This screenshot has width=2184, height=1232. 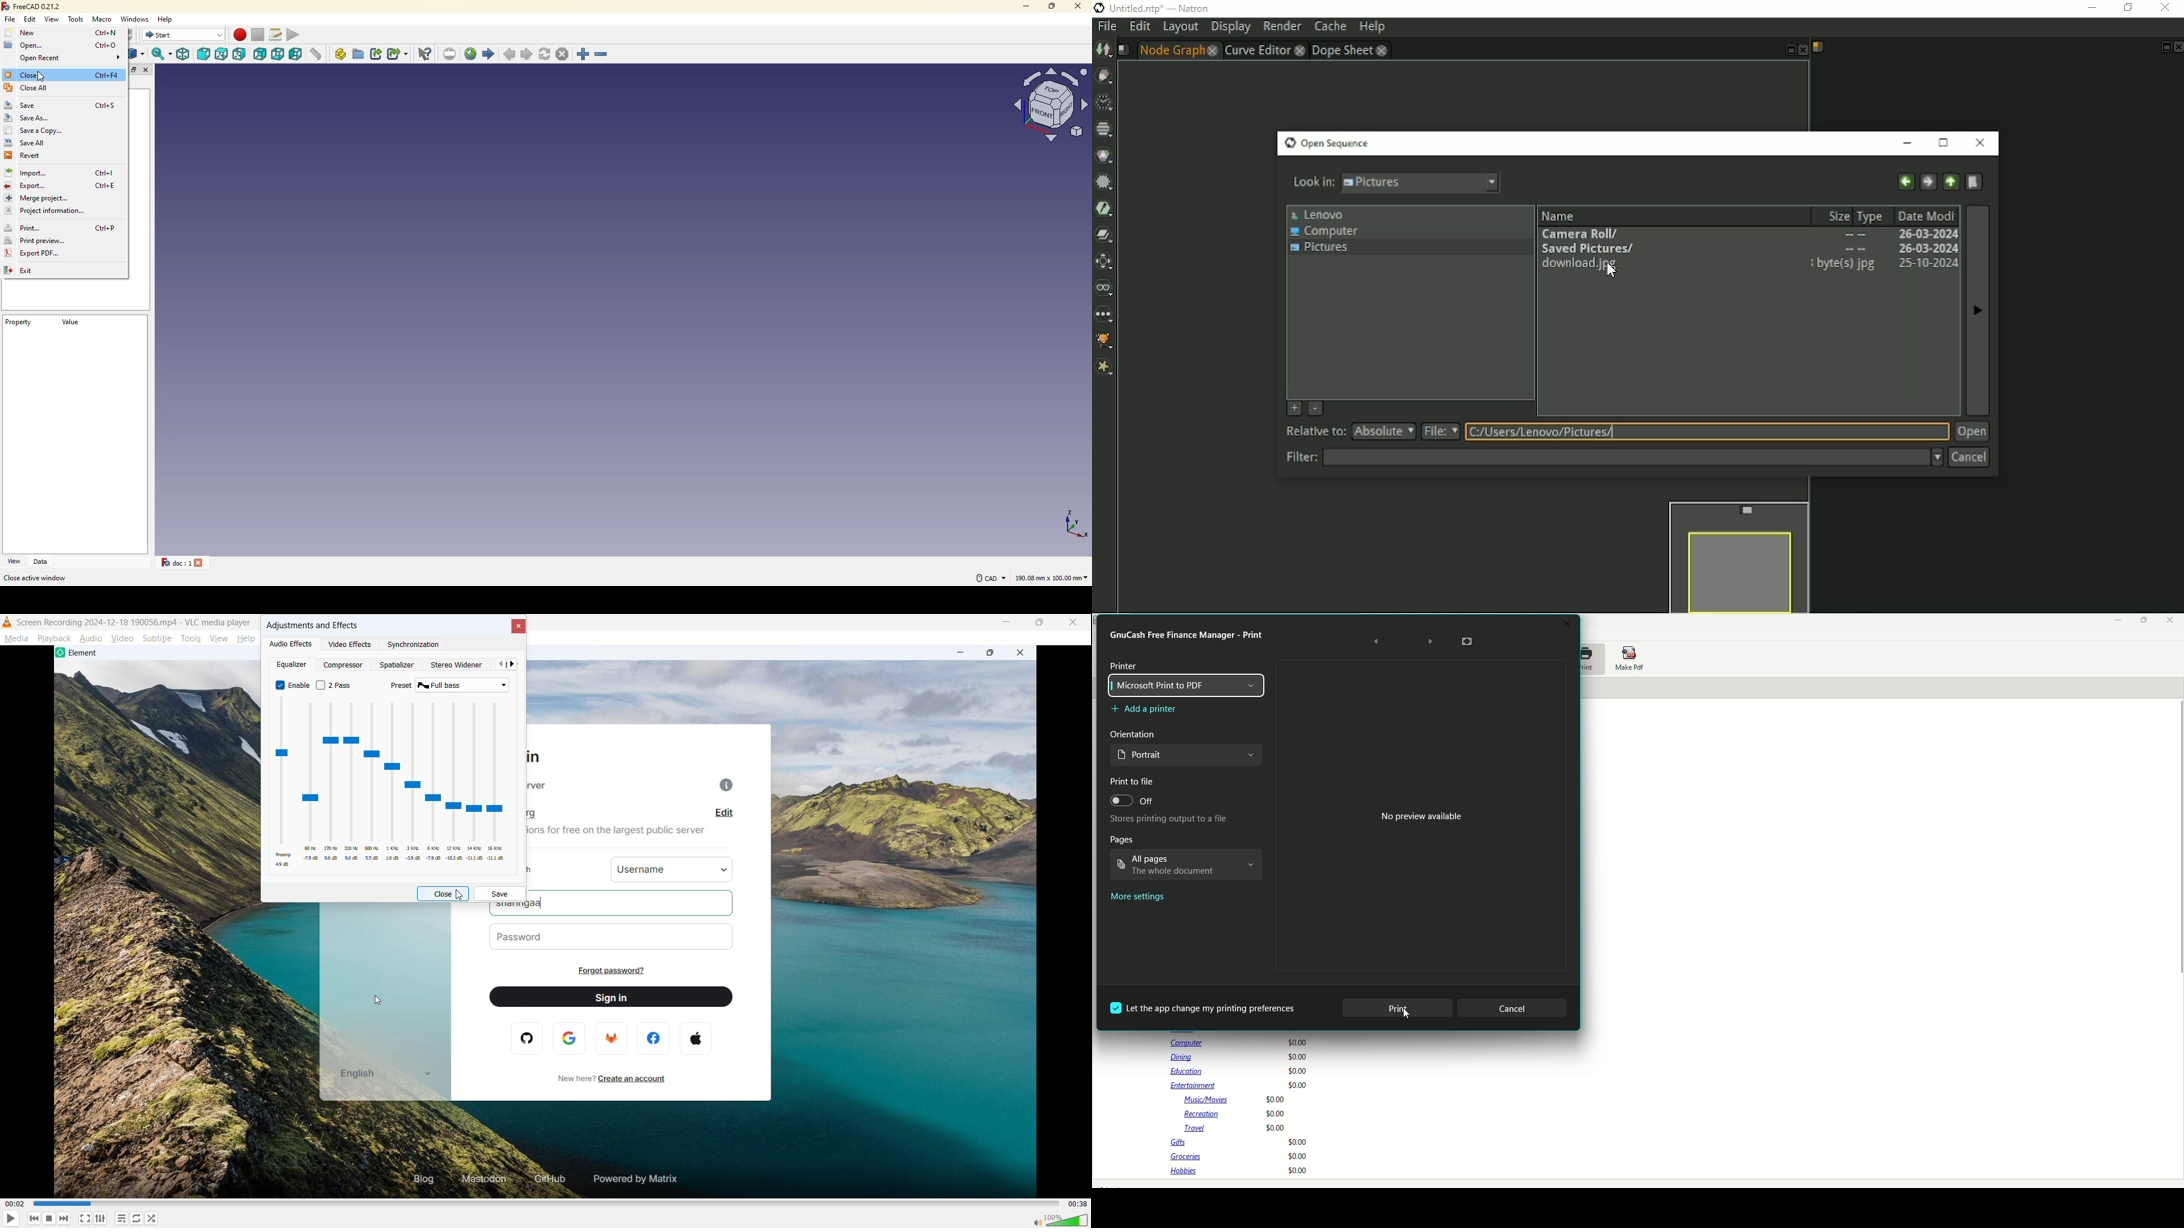 I want to click on next page, so click(x=528, y=55).